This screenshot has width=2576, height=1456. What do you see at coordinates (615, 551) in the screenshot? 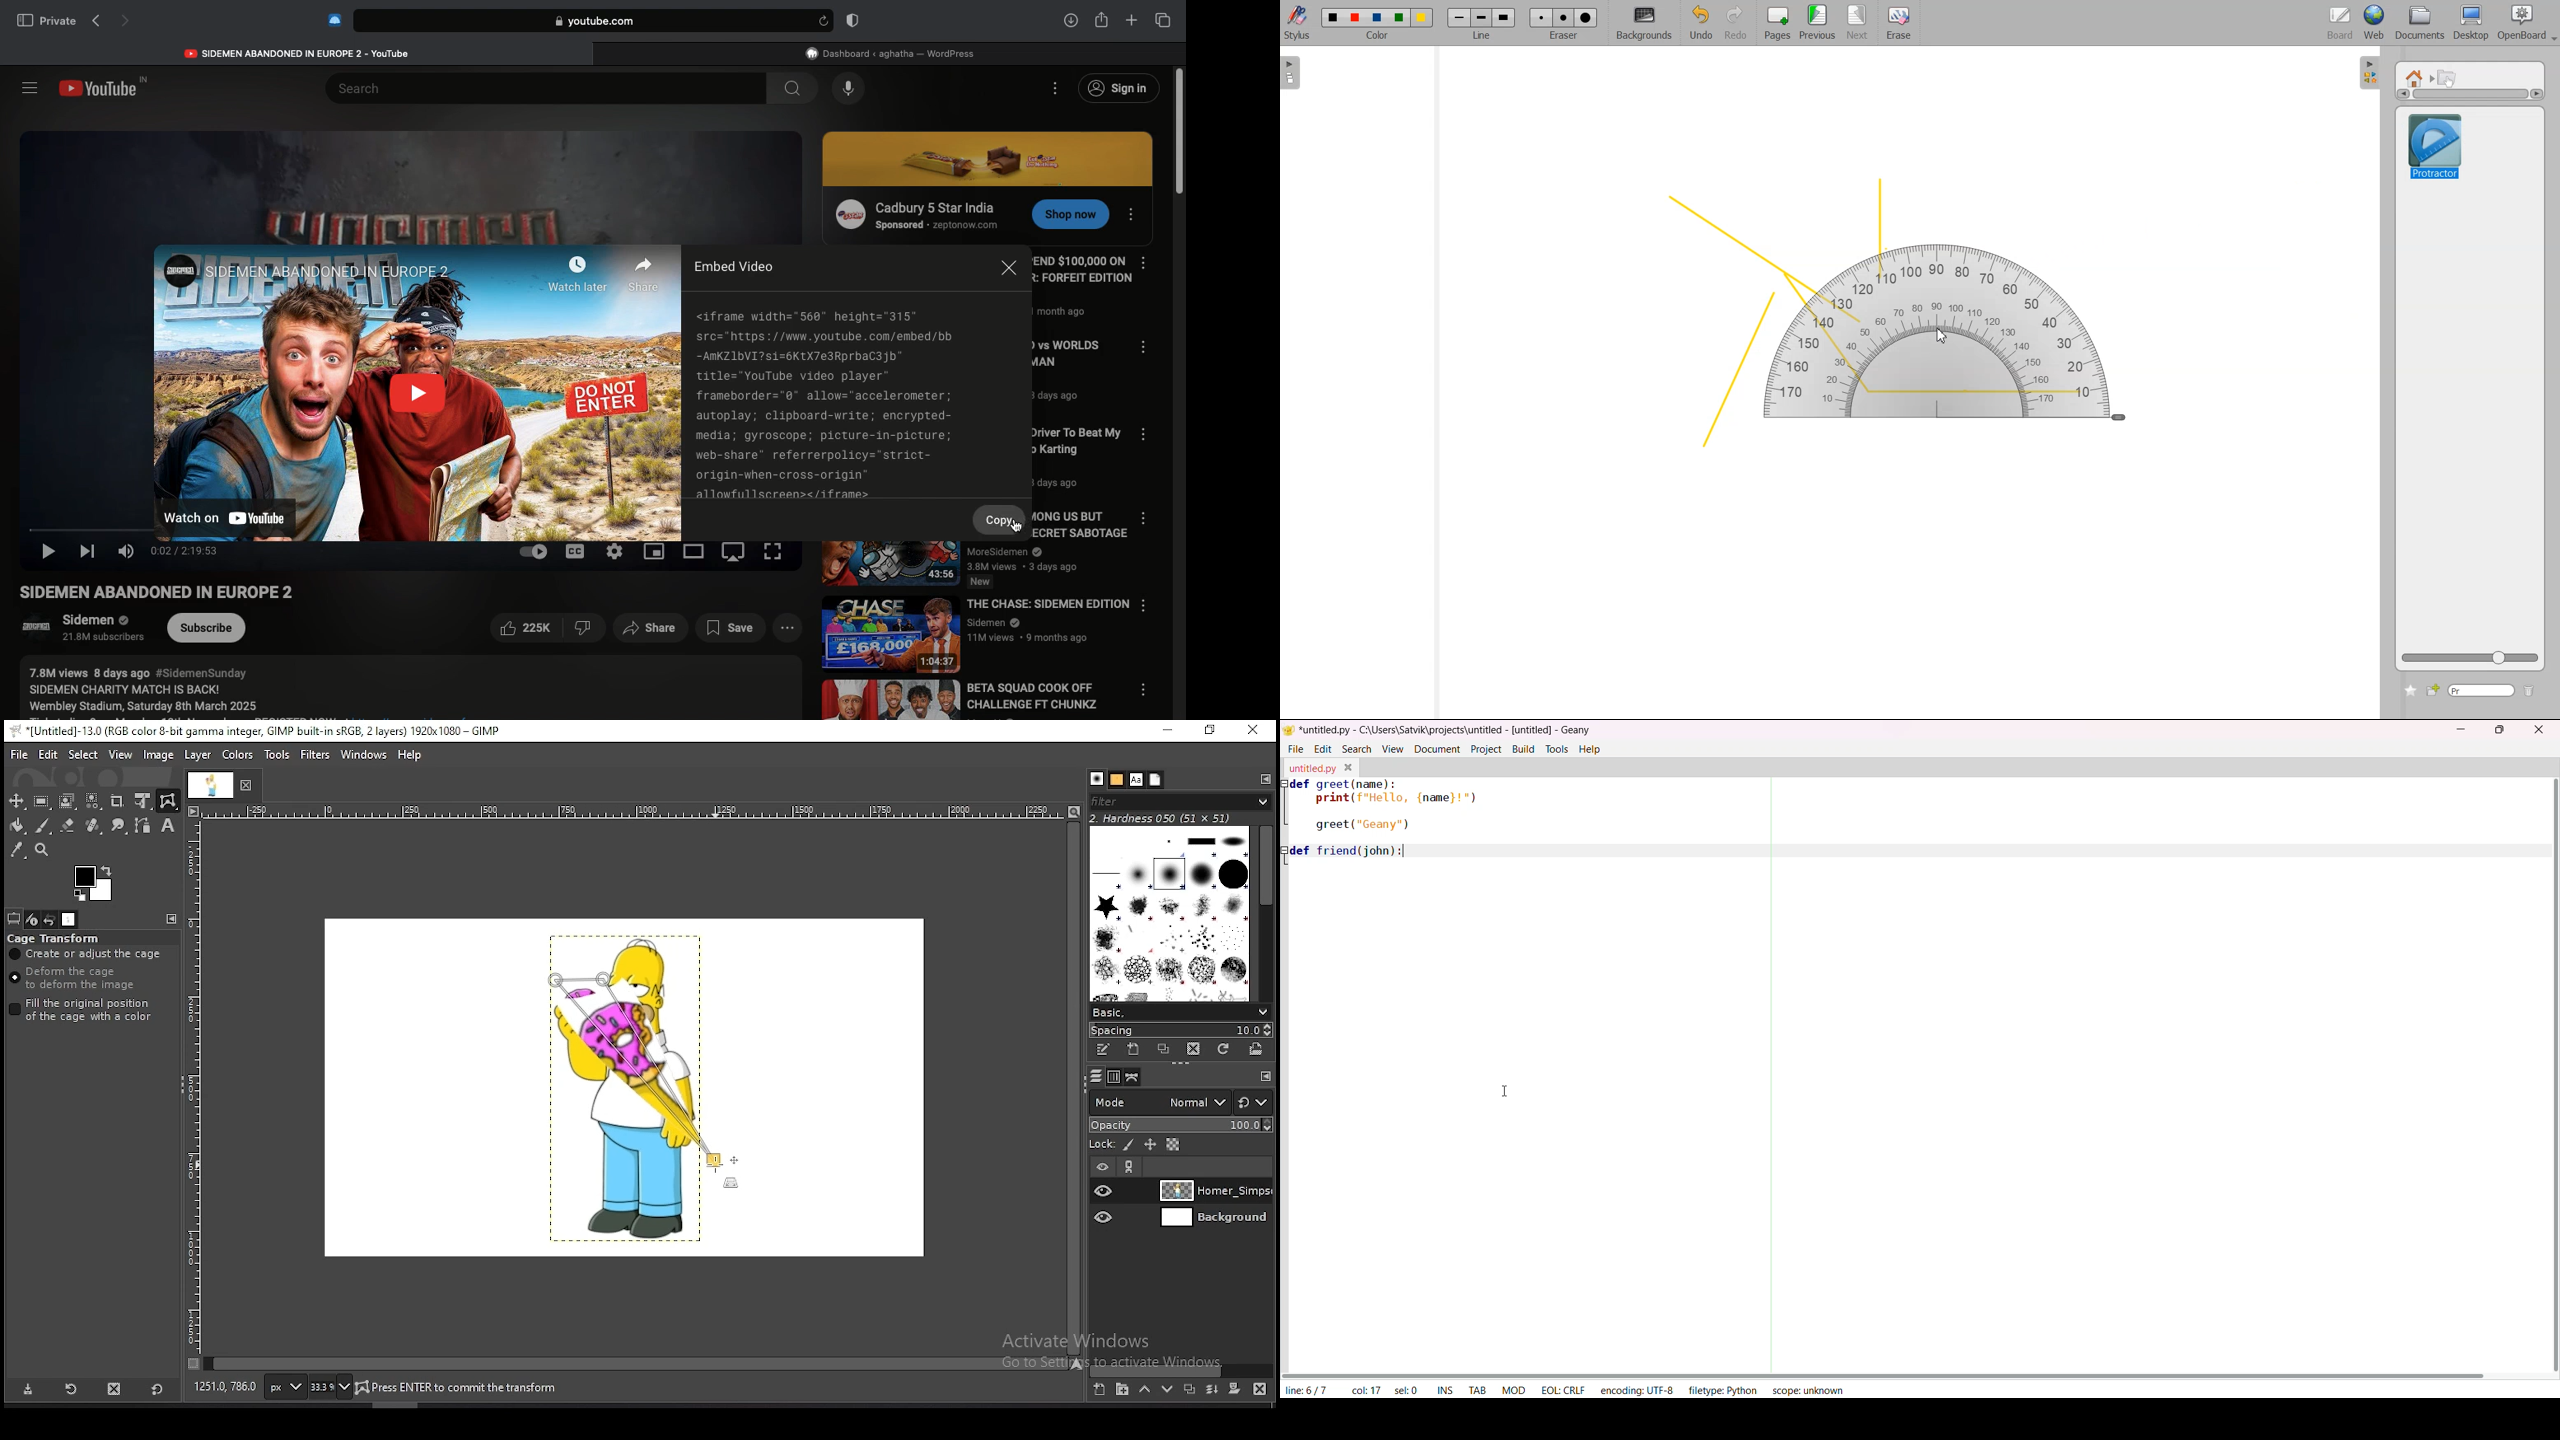
I see `Settings` at bounding box center [615, 551].